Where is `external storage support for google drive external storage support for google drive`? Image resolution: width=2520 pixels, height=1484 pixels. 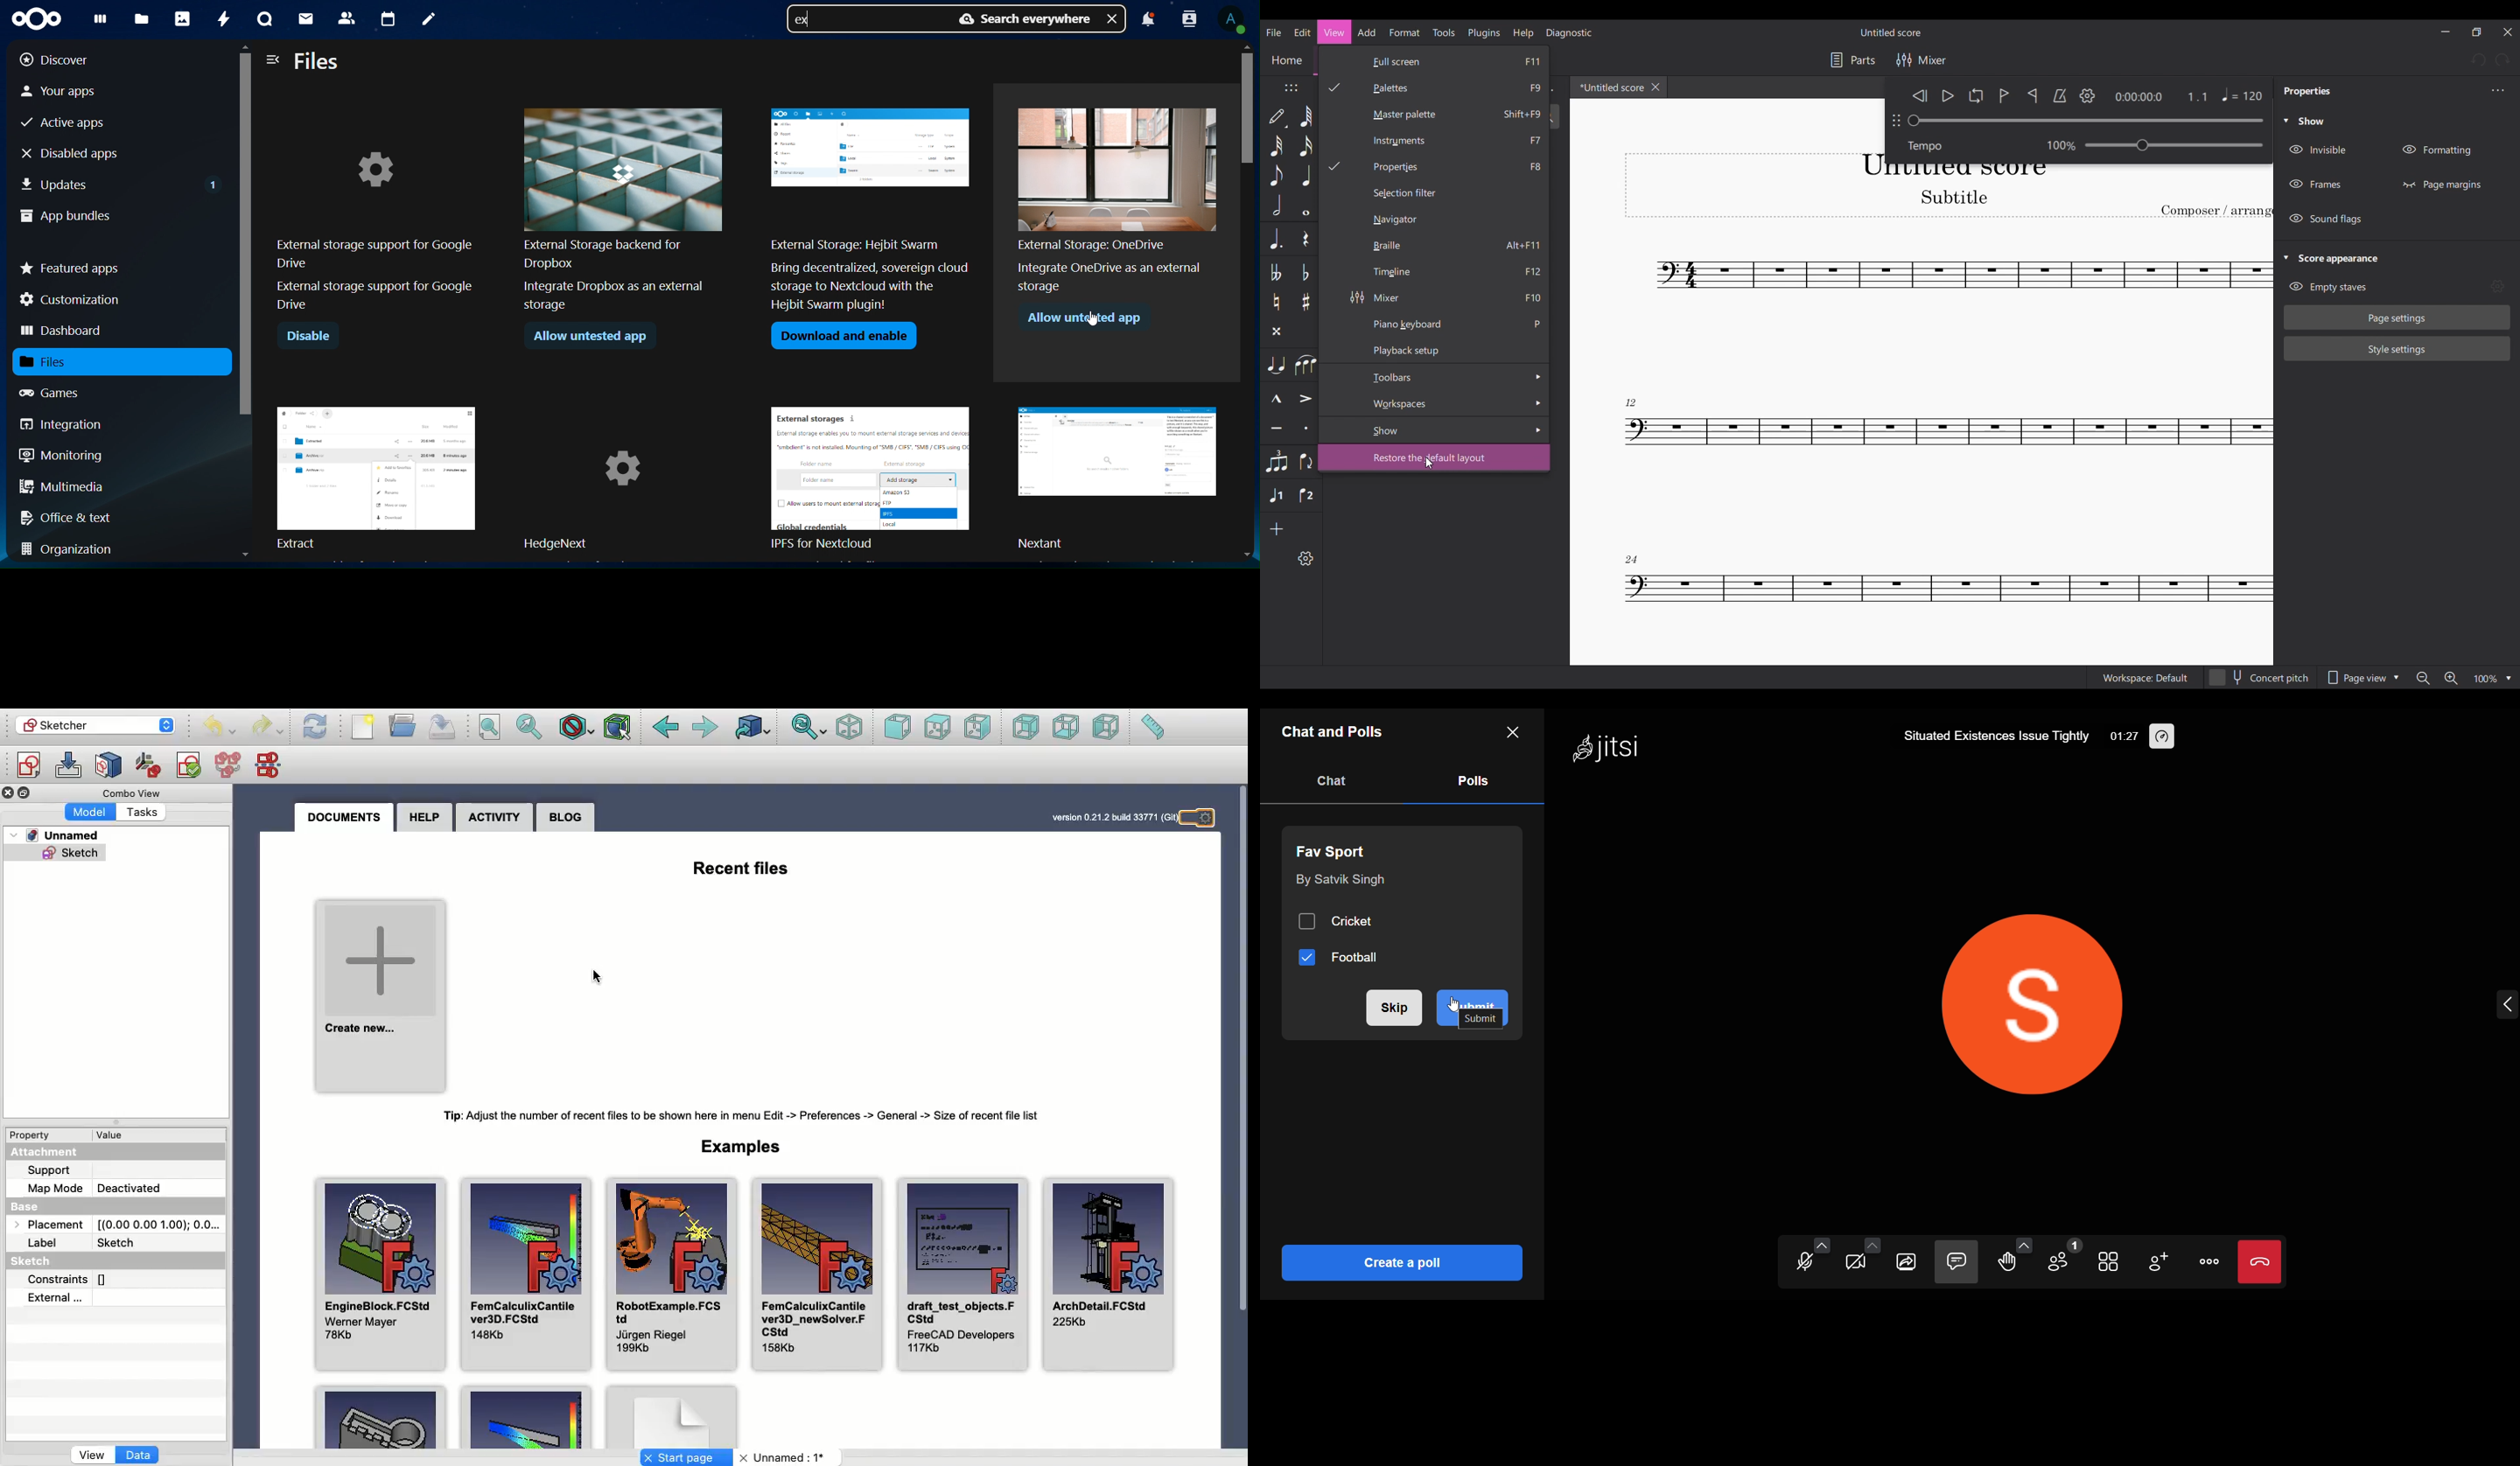
external storage support for google drive external storage support for google drive is located at coordinates (372, 229).